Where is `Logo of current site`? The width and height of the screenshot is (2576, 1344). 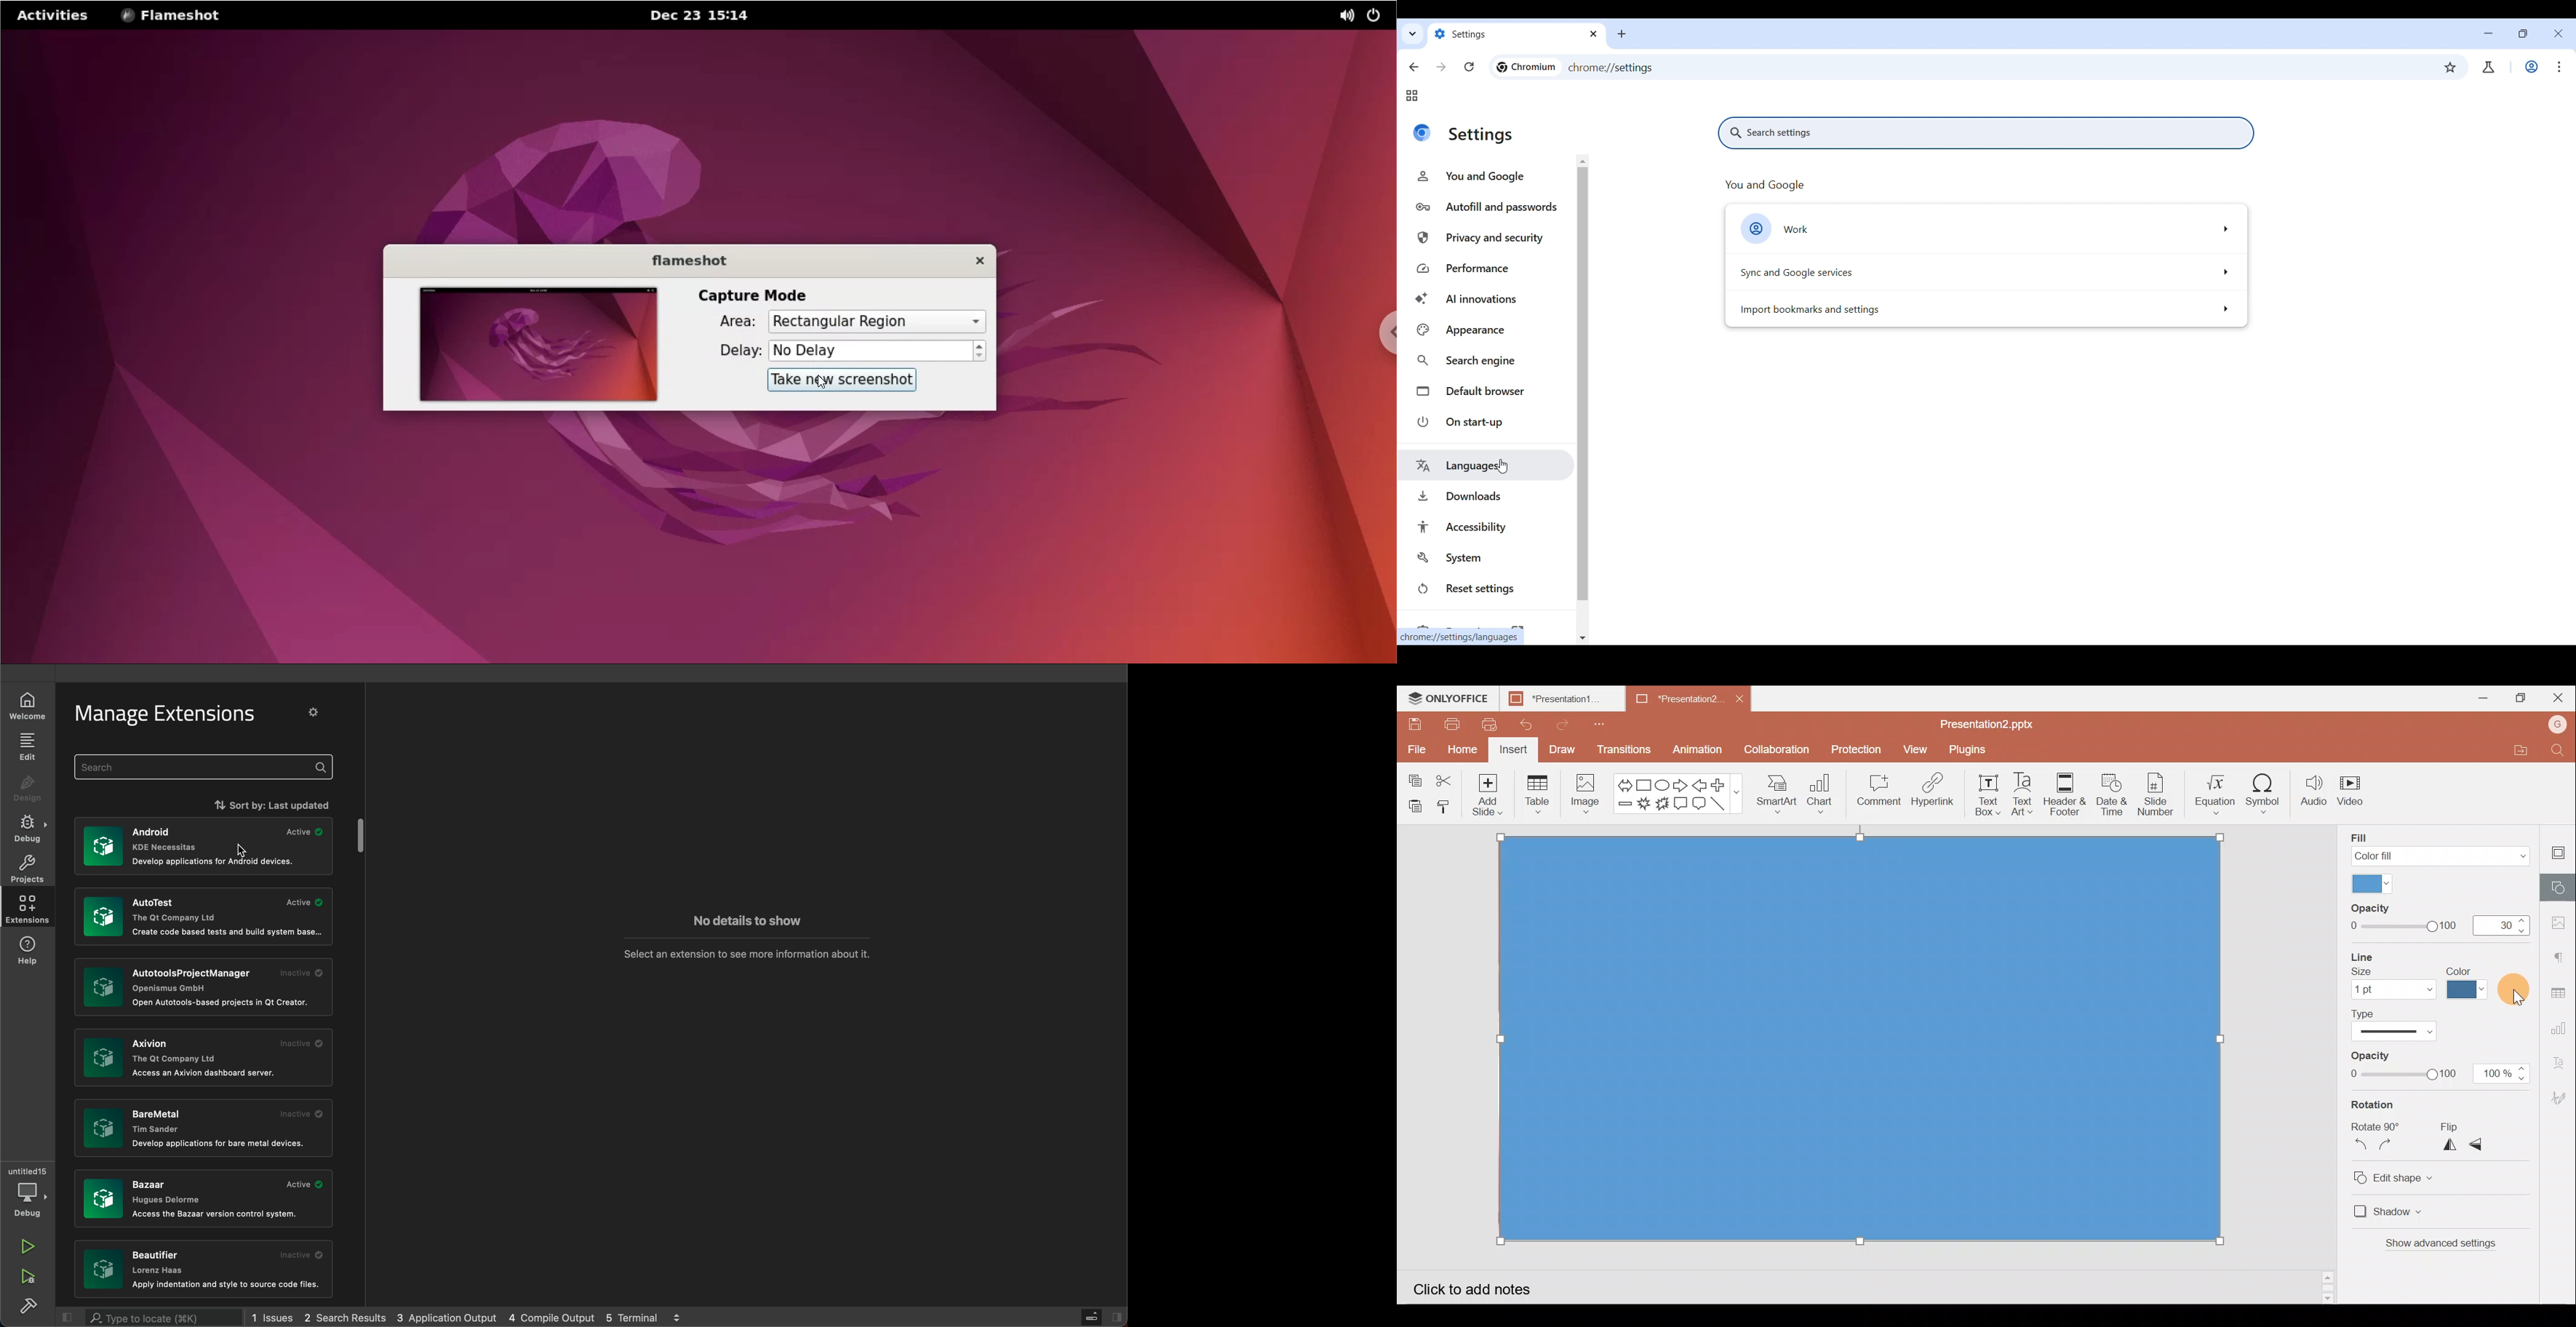 Logo of current site is located at coordinates (1421, 133).